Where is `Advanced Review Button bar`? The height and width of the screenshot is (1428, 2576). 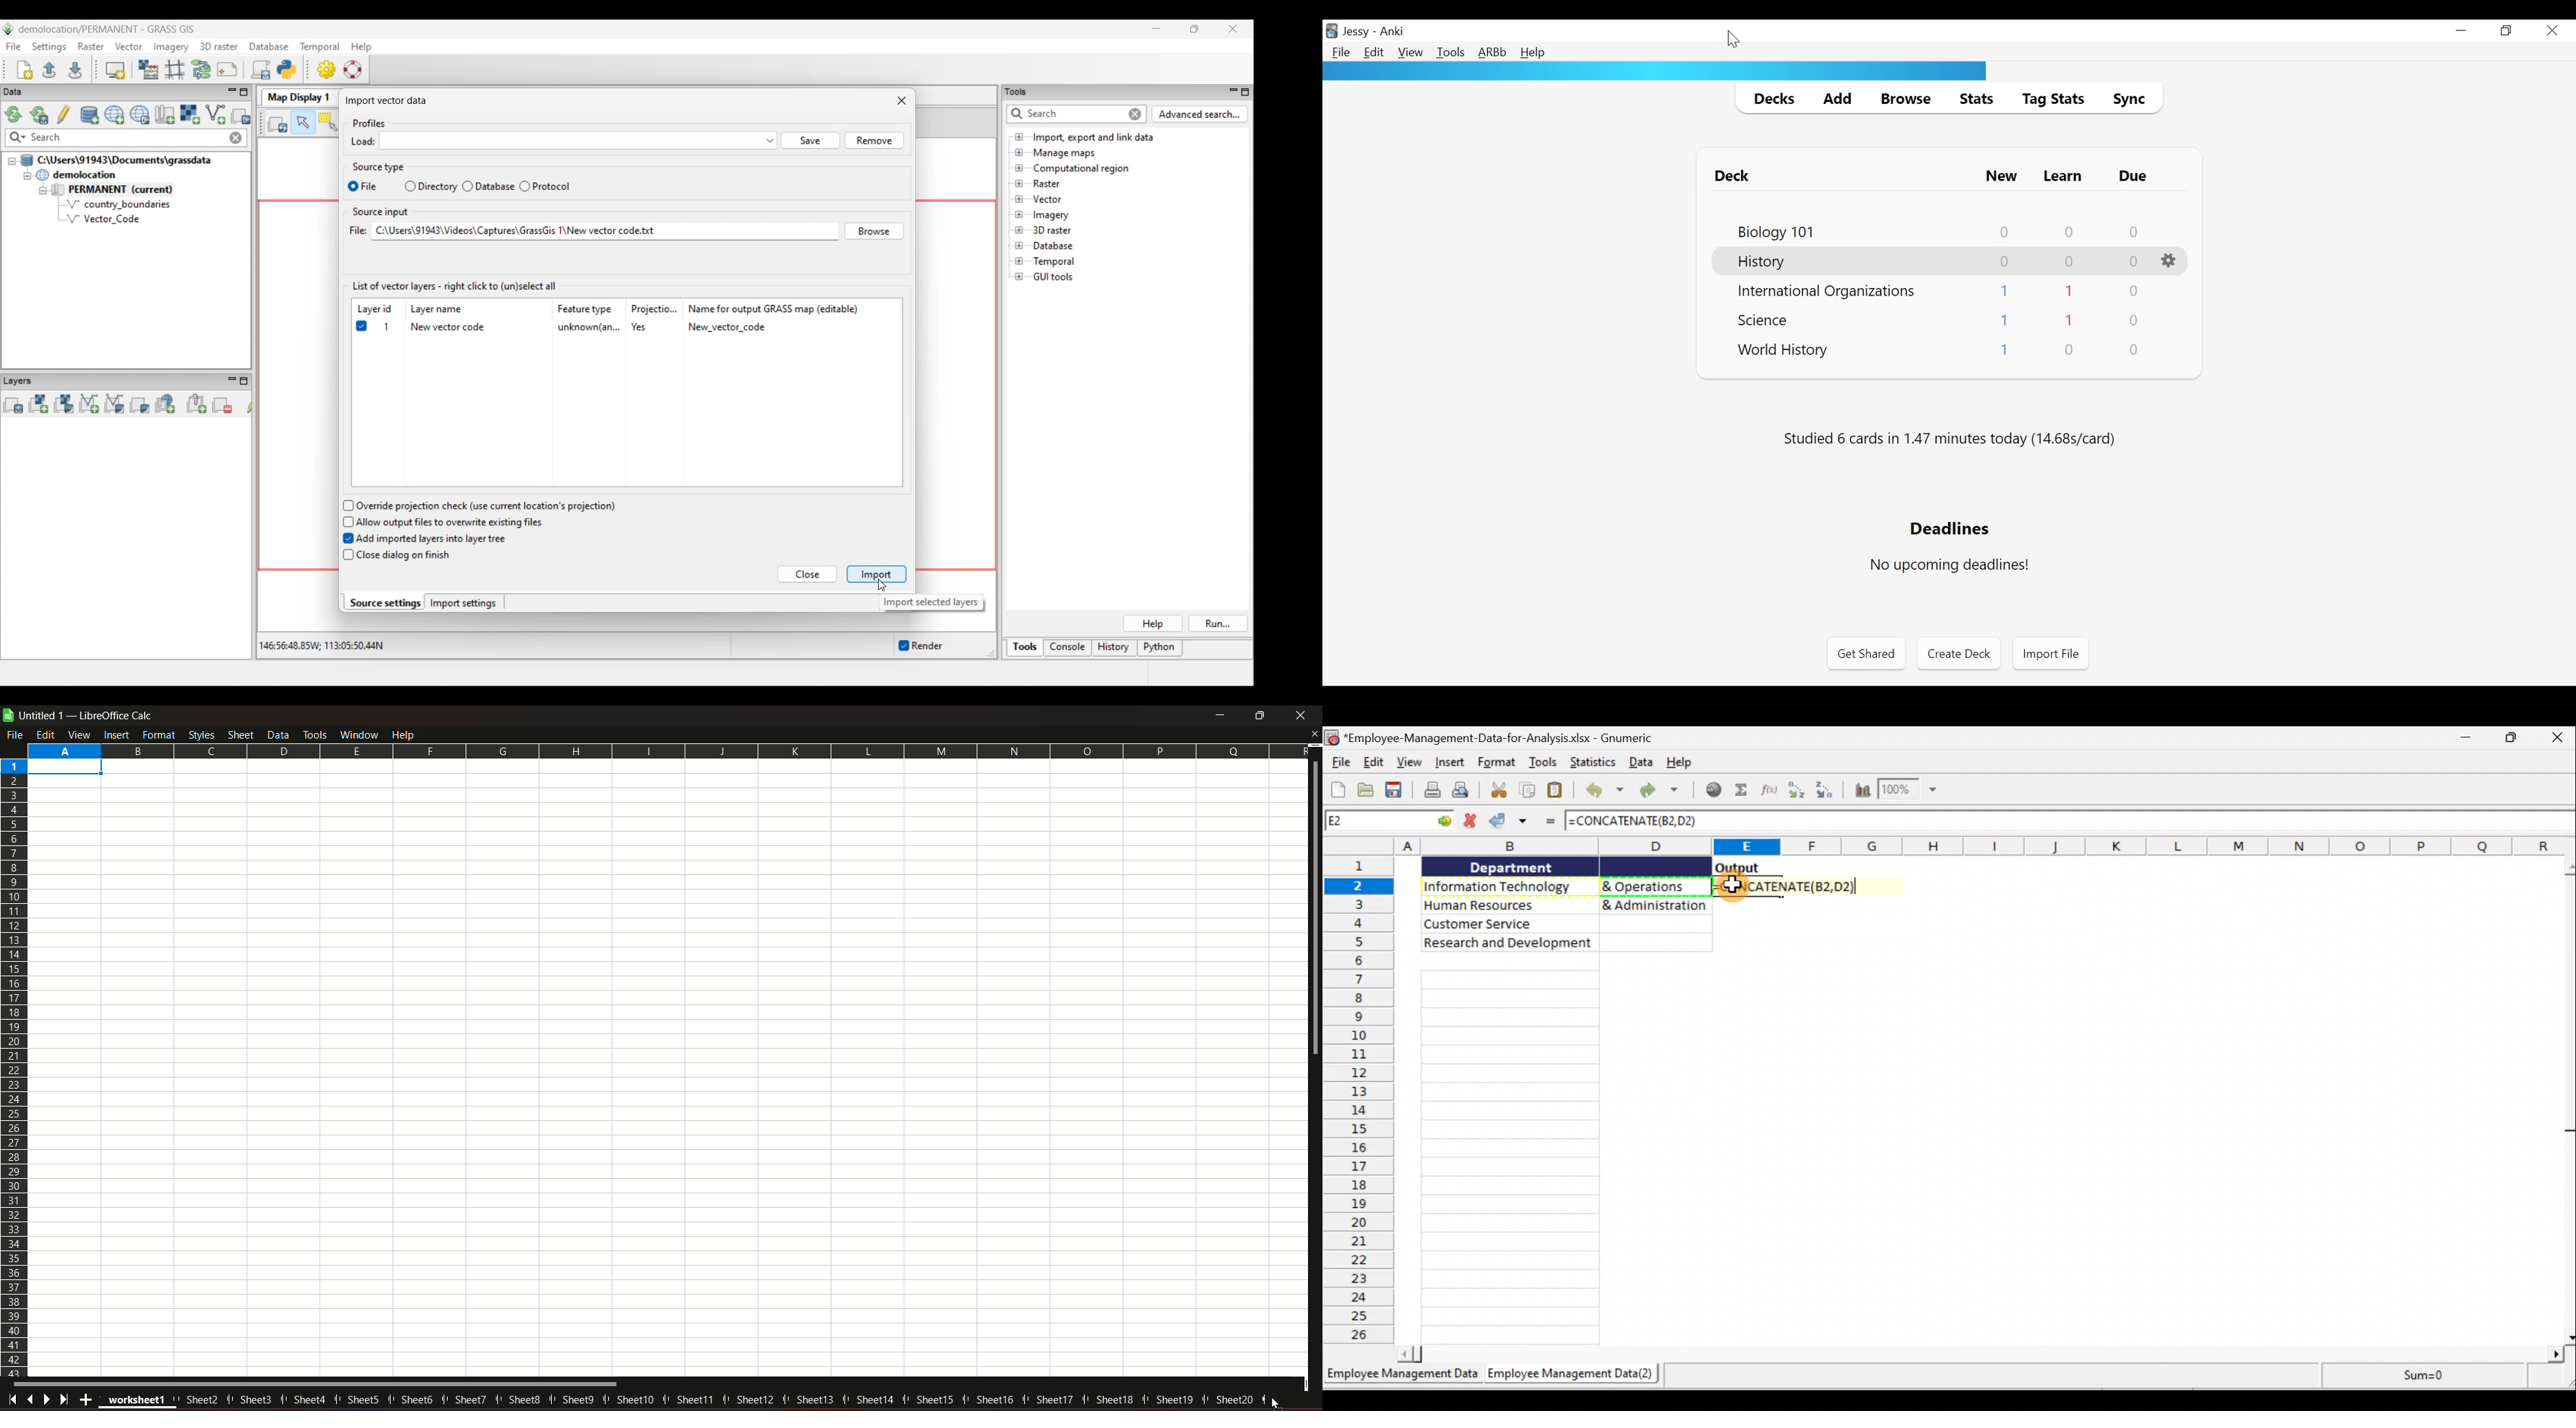
Advanced Review Button bar is located at coordinates (1492, 53).